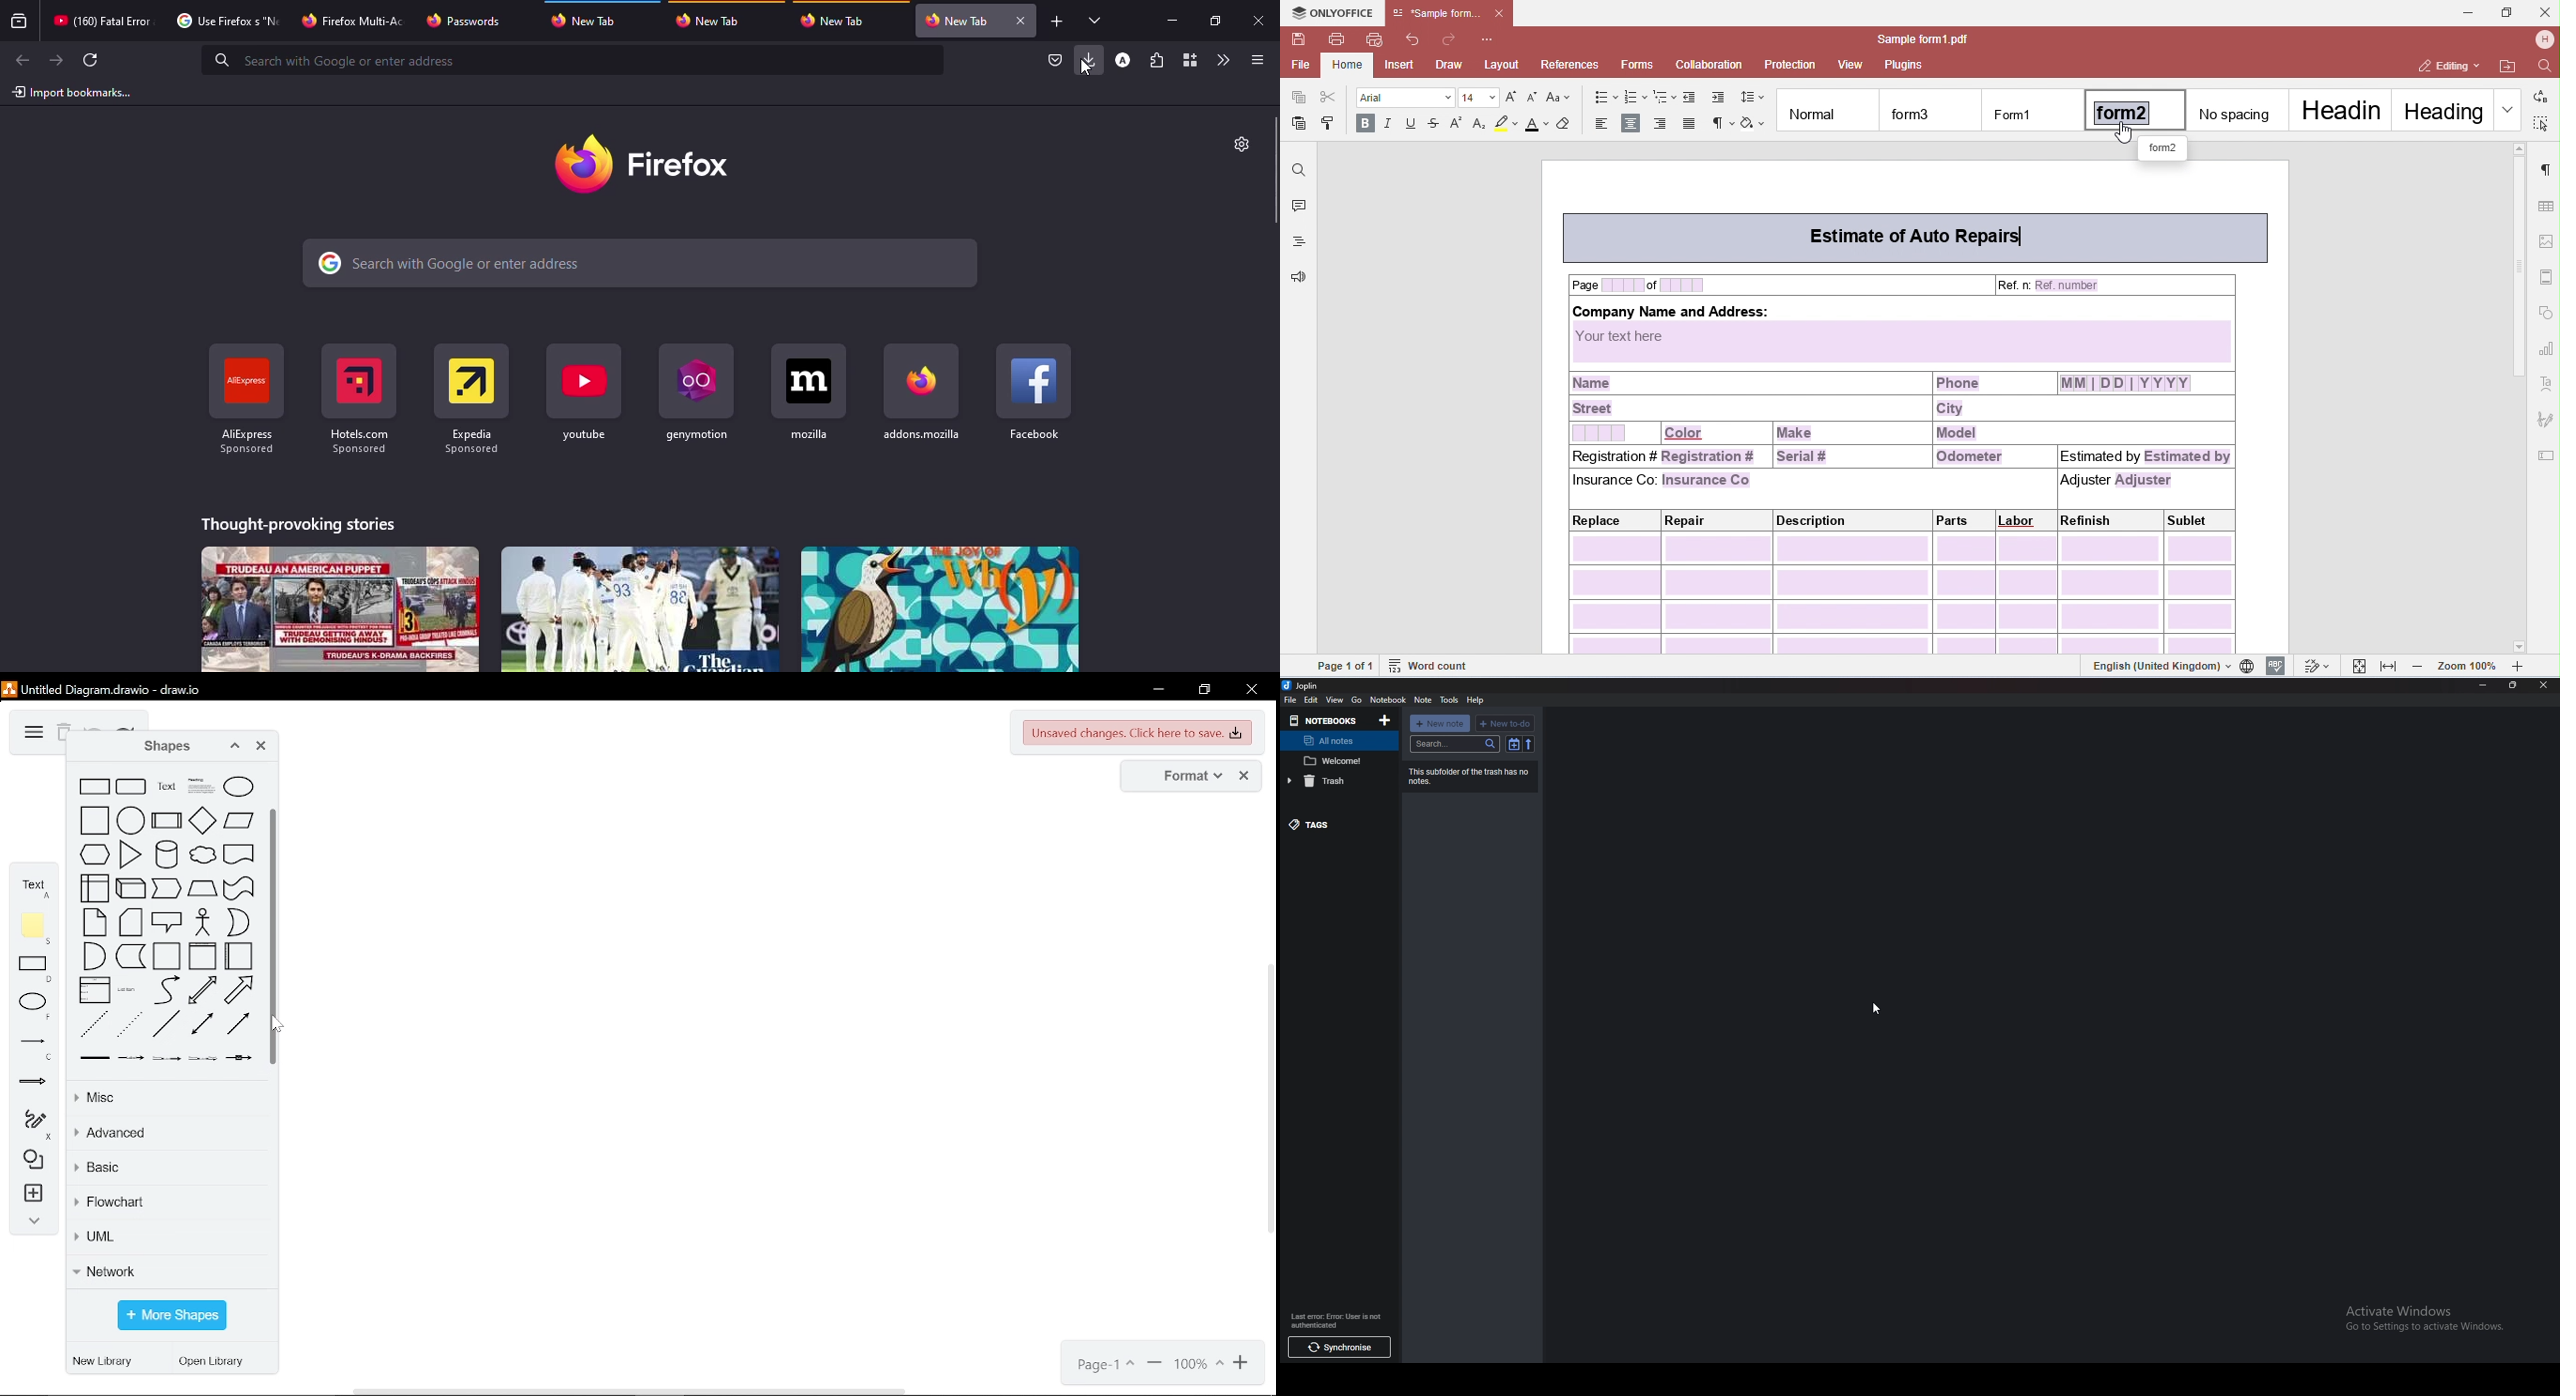 Image resolution: width=2576 pixels, height=1400 pixels. What do you see at coordinates (168, 921) in the screenshot?
I see `callout` at bounding box center [168, 921].